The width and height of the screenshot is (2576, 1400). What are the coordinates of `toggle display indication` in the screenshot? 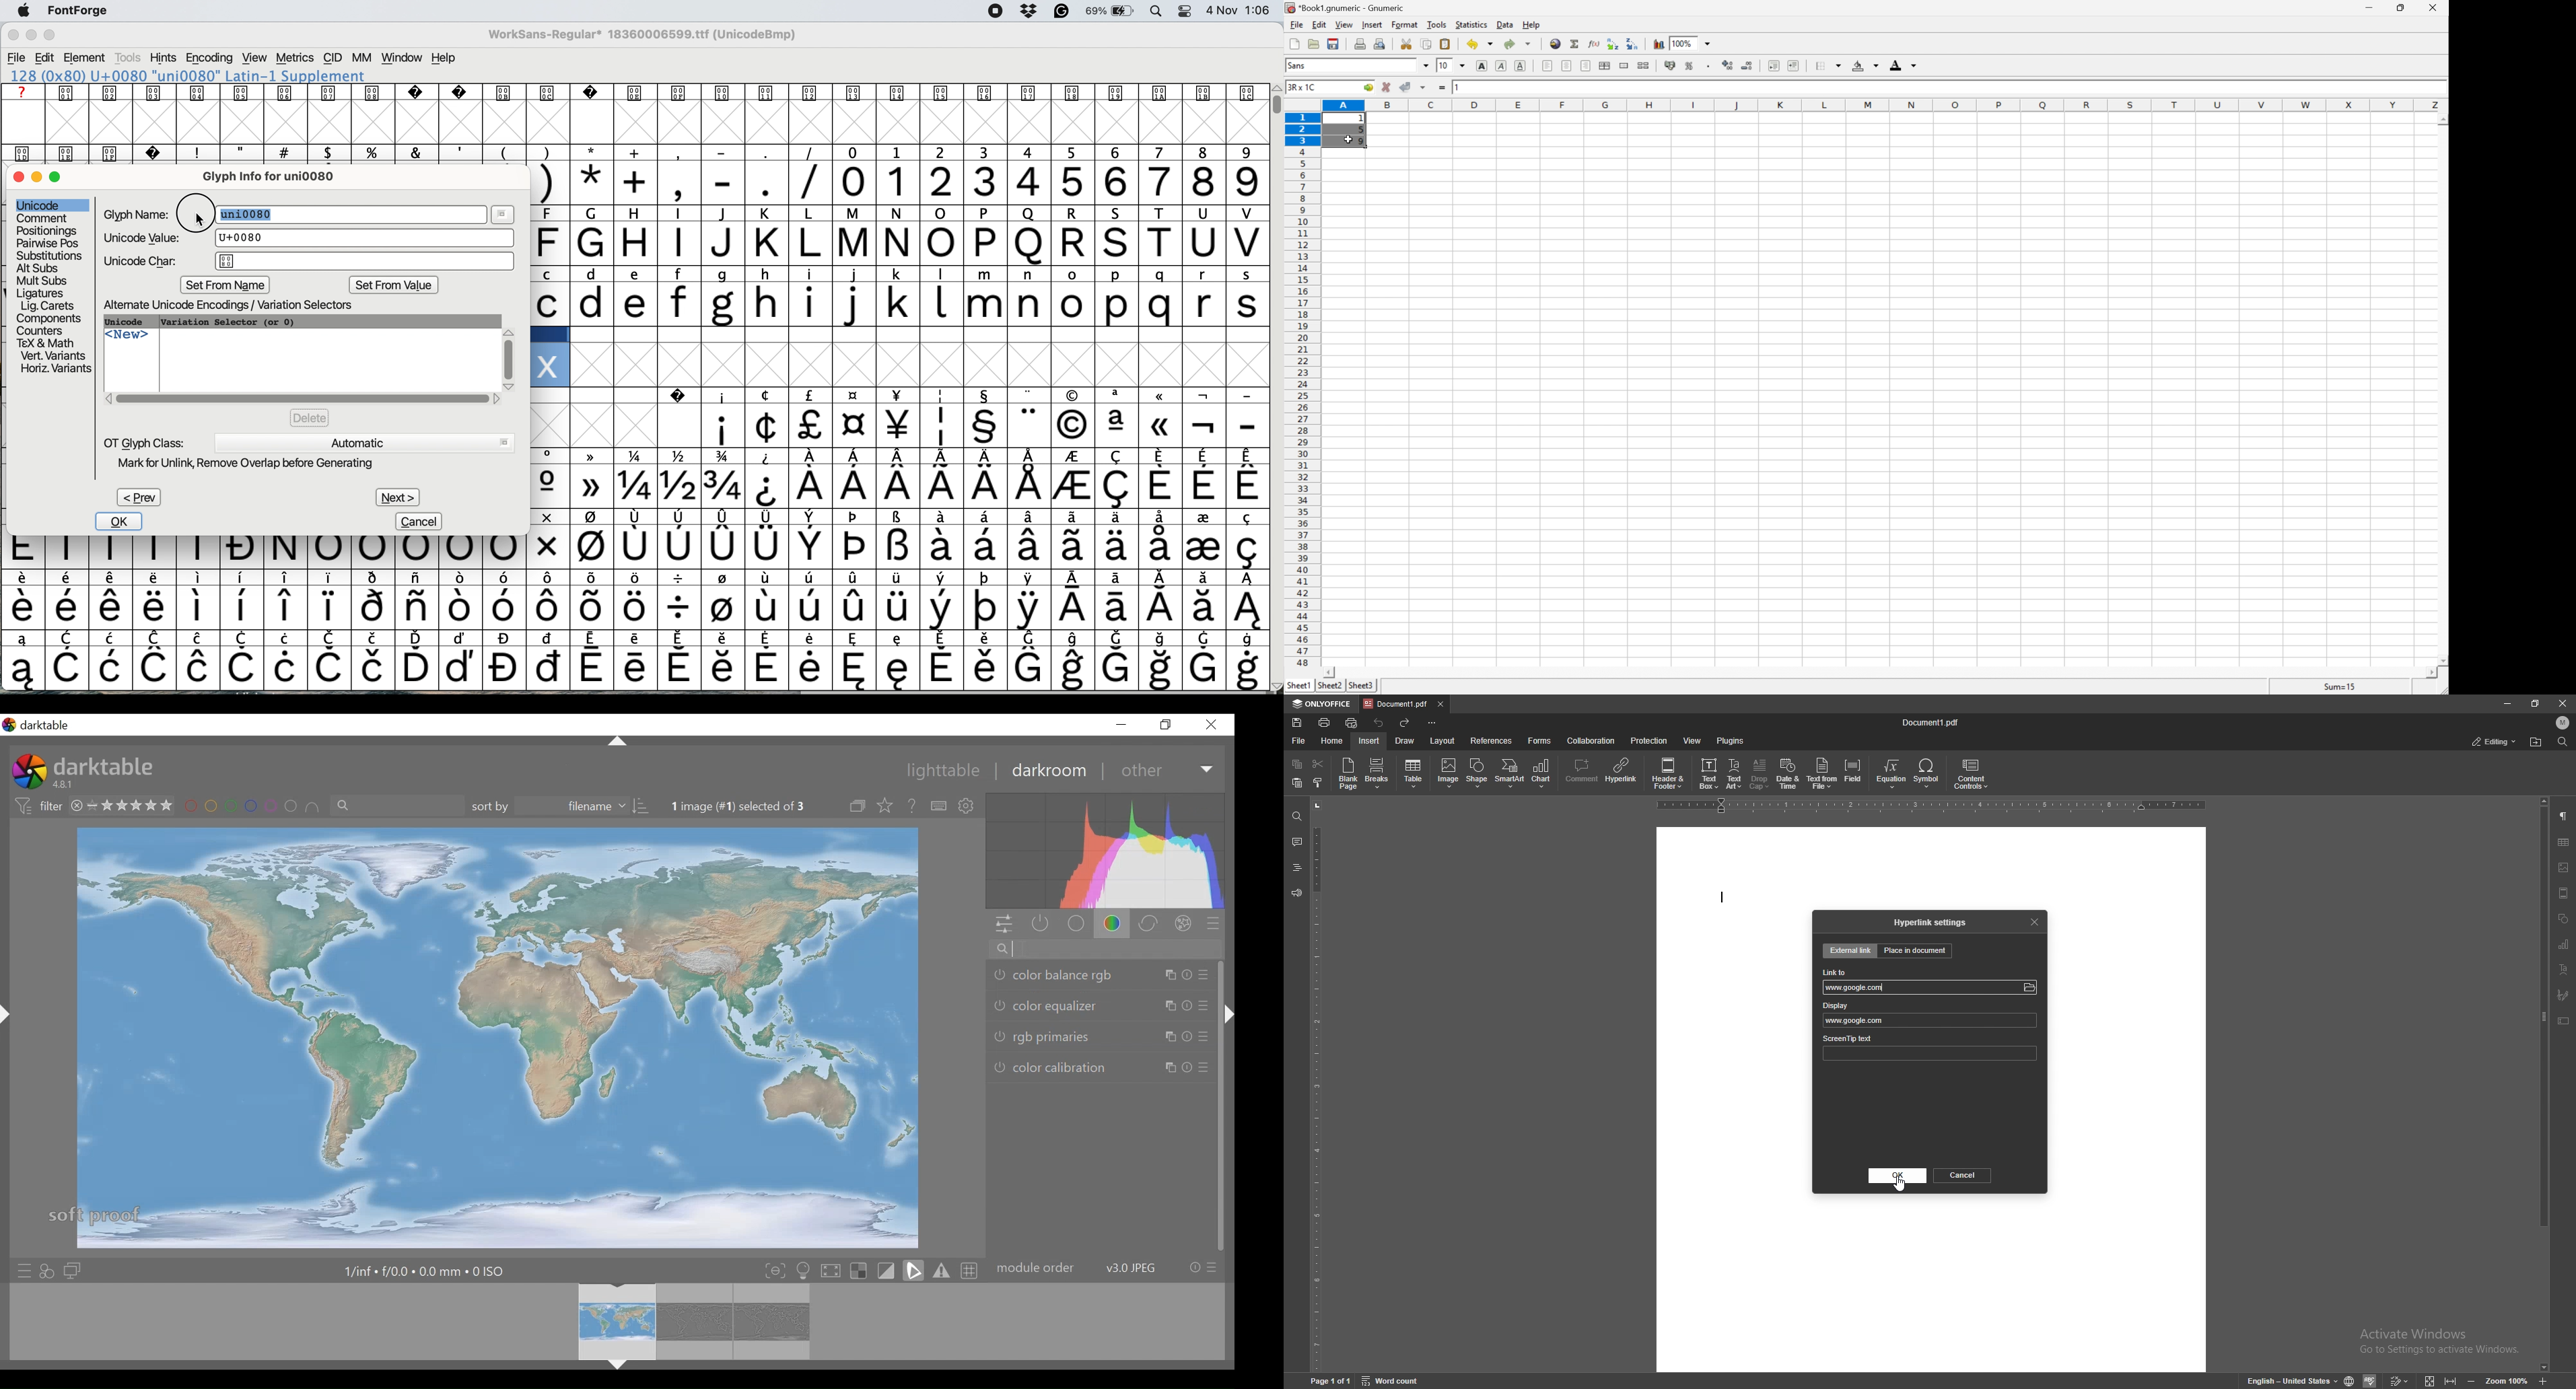 It's located at (888, 1271).